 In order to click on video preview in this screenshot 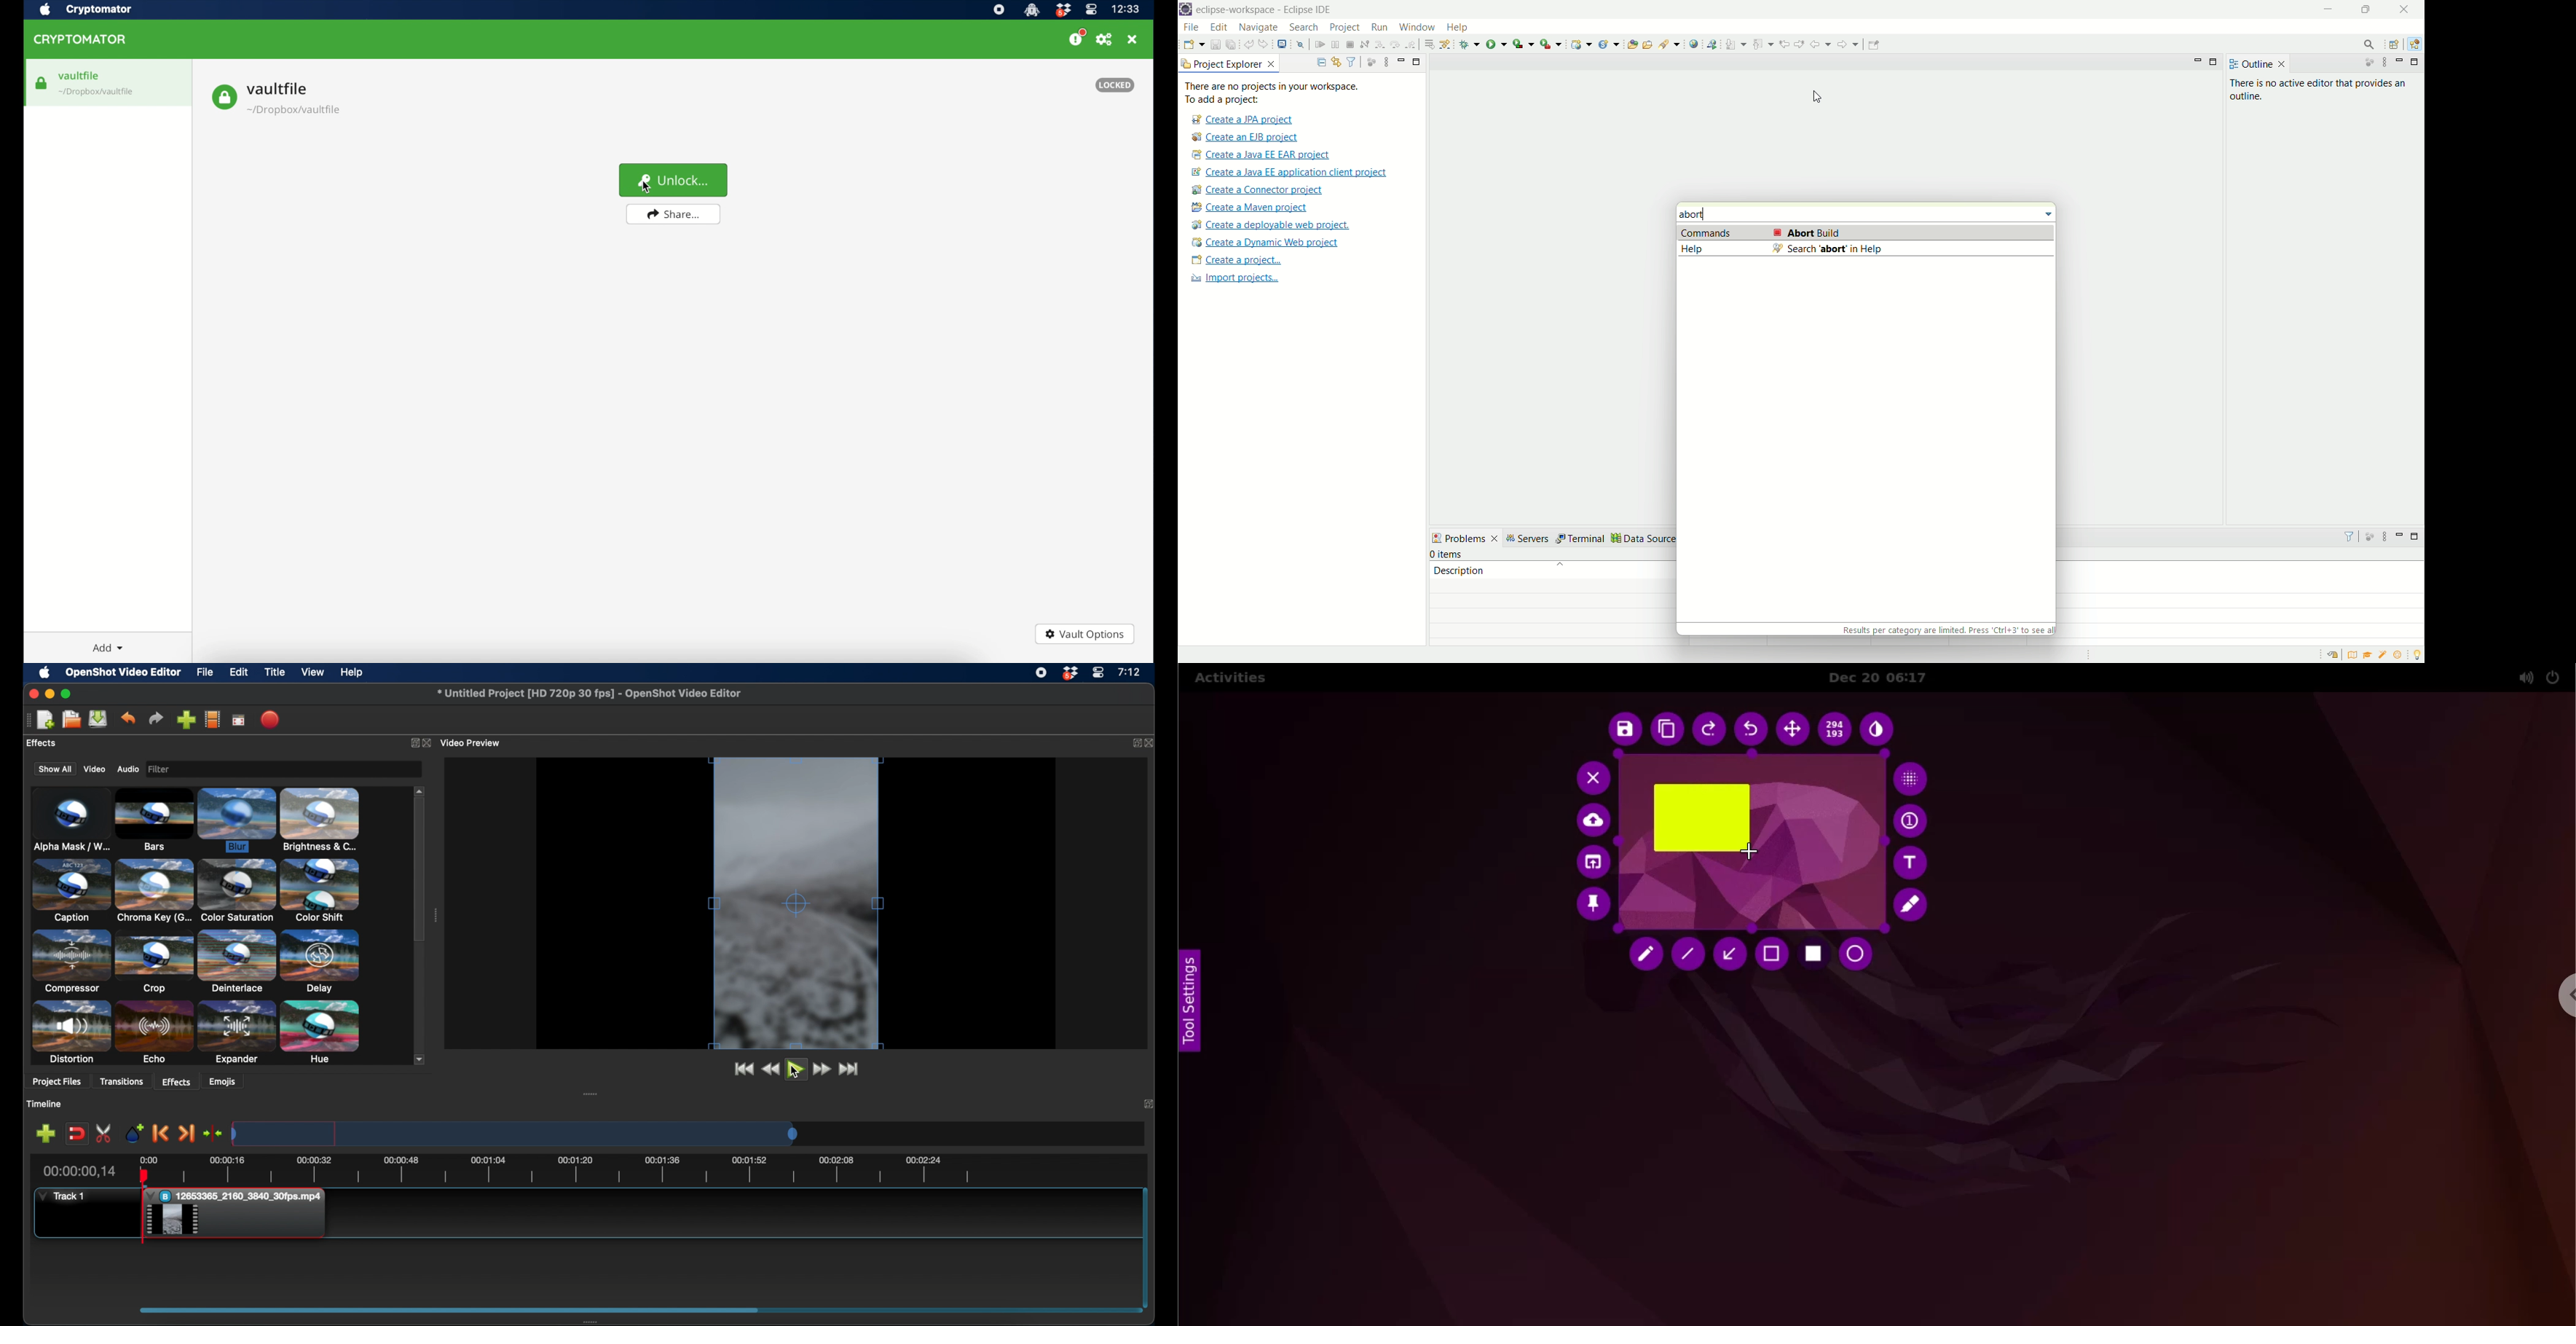, I will do `click(474, 742)`.